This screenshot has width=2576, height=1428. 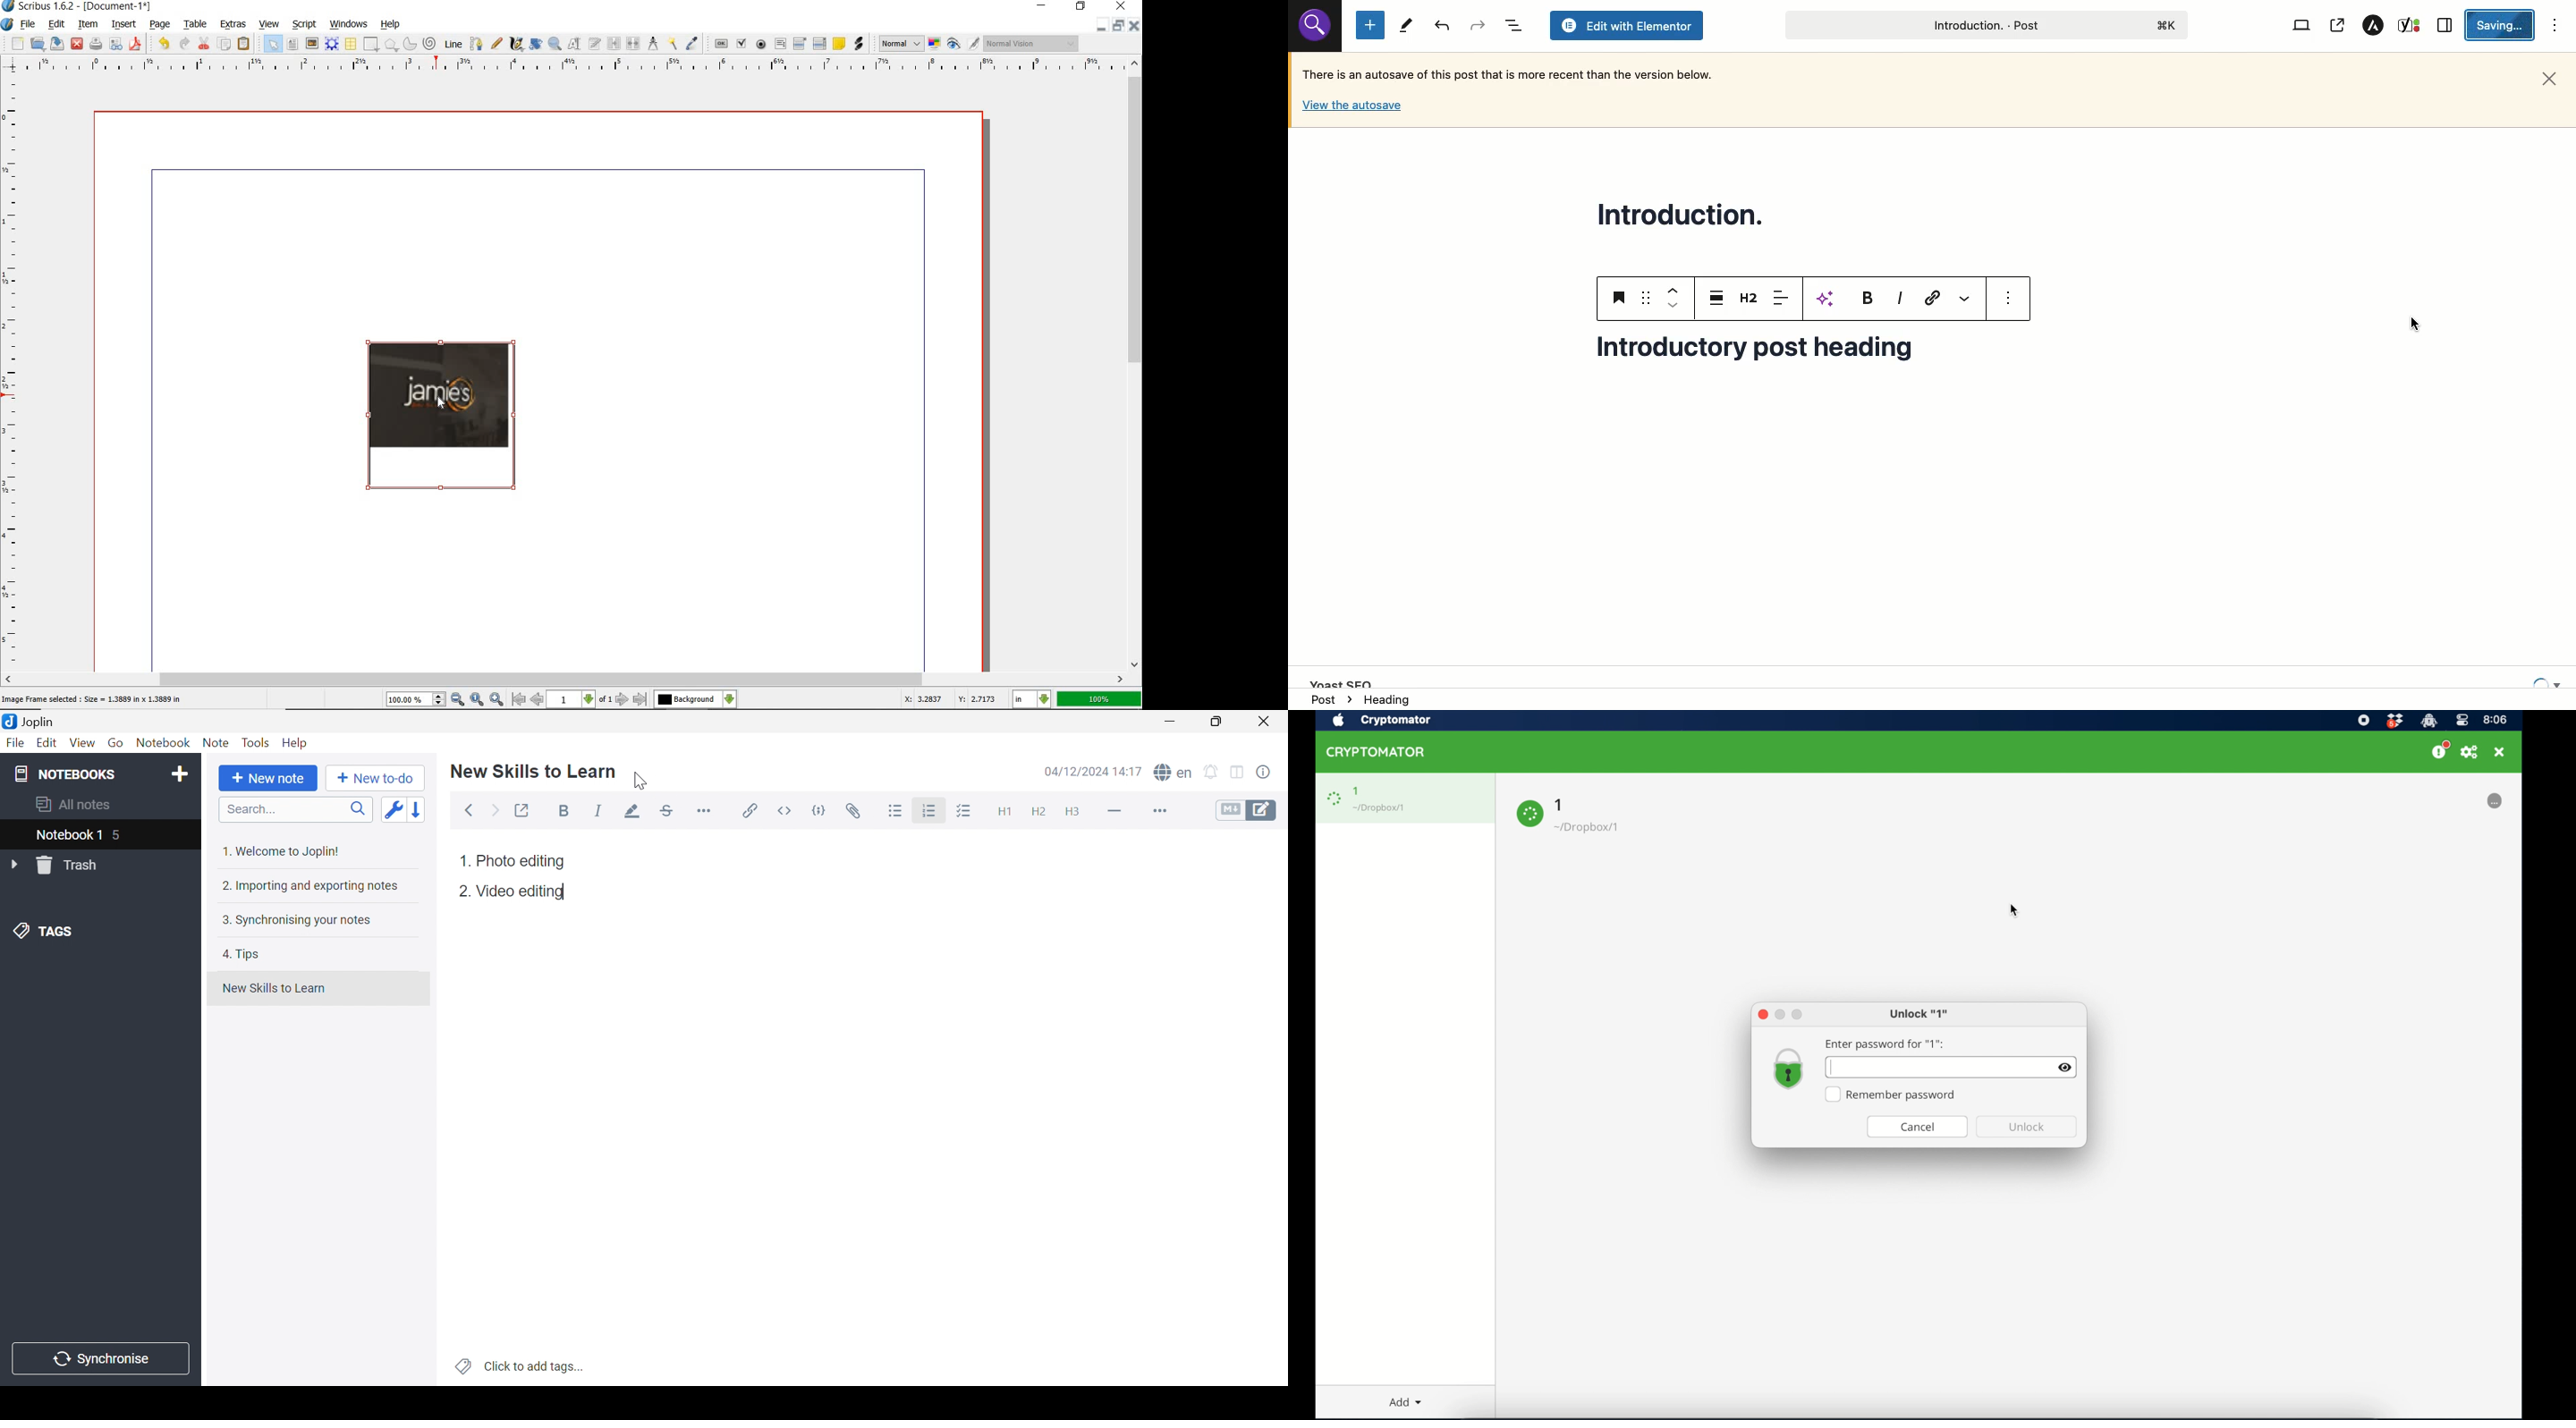 I want to click on Cursor, so click(x=640, y=782).